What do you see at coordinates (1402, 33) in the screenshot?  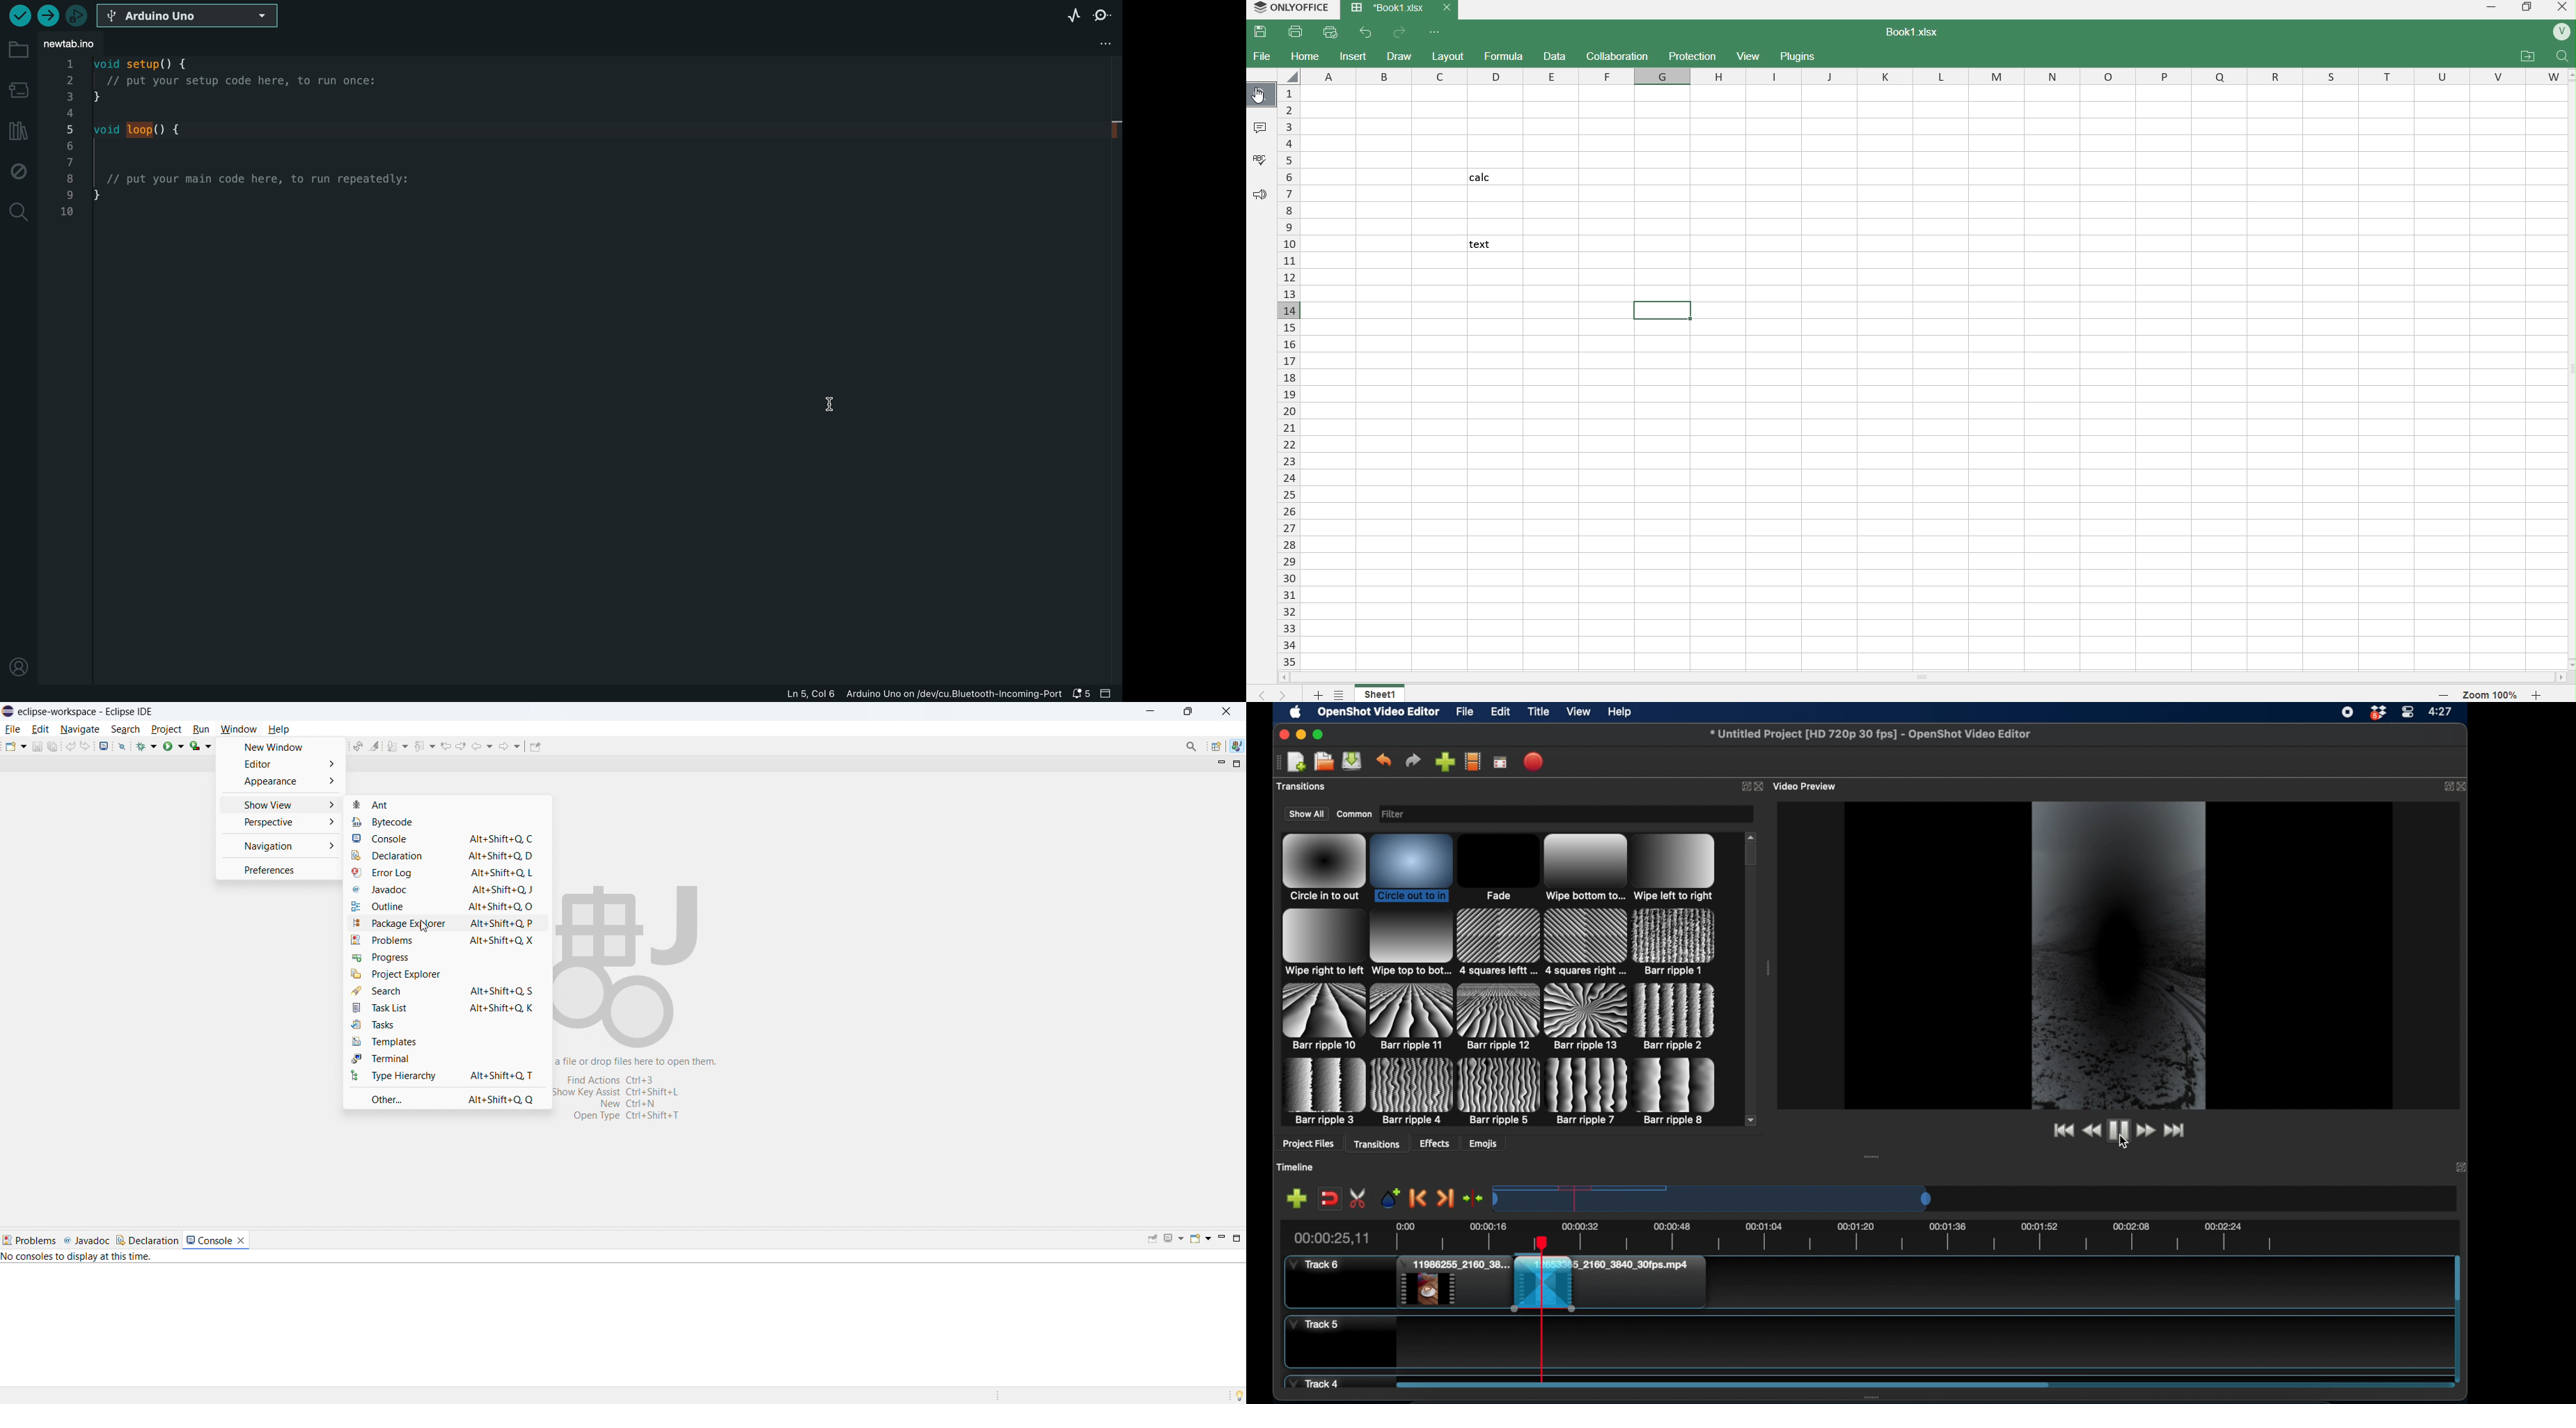 I see `redo` at bounding box center [1402, 33].